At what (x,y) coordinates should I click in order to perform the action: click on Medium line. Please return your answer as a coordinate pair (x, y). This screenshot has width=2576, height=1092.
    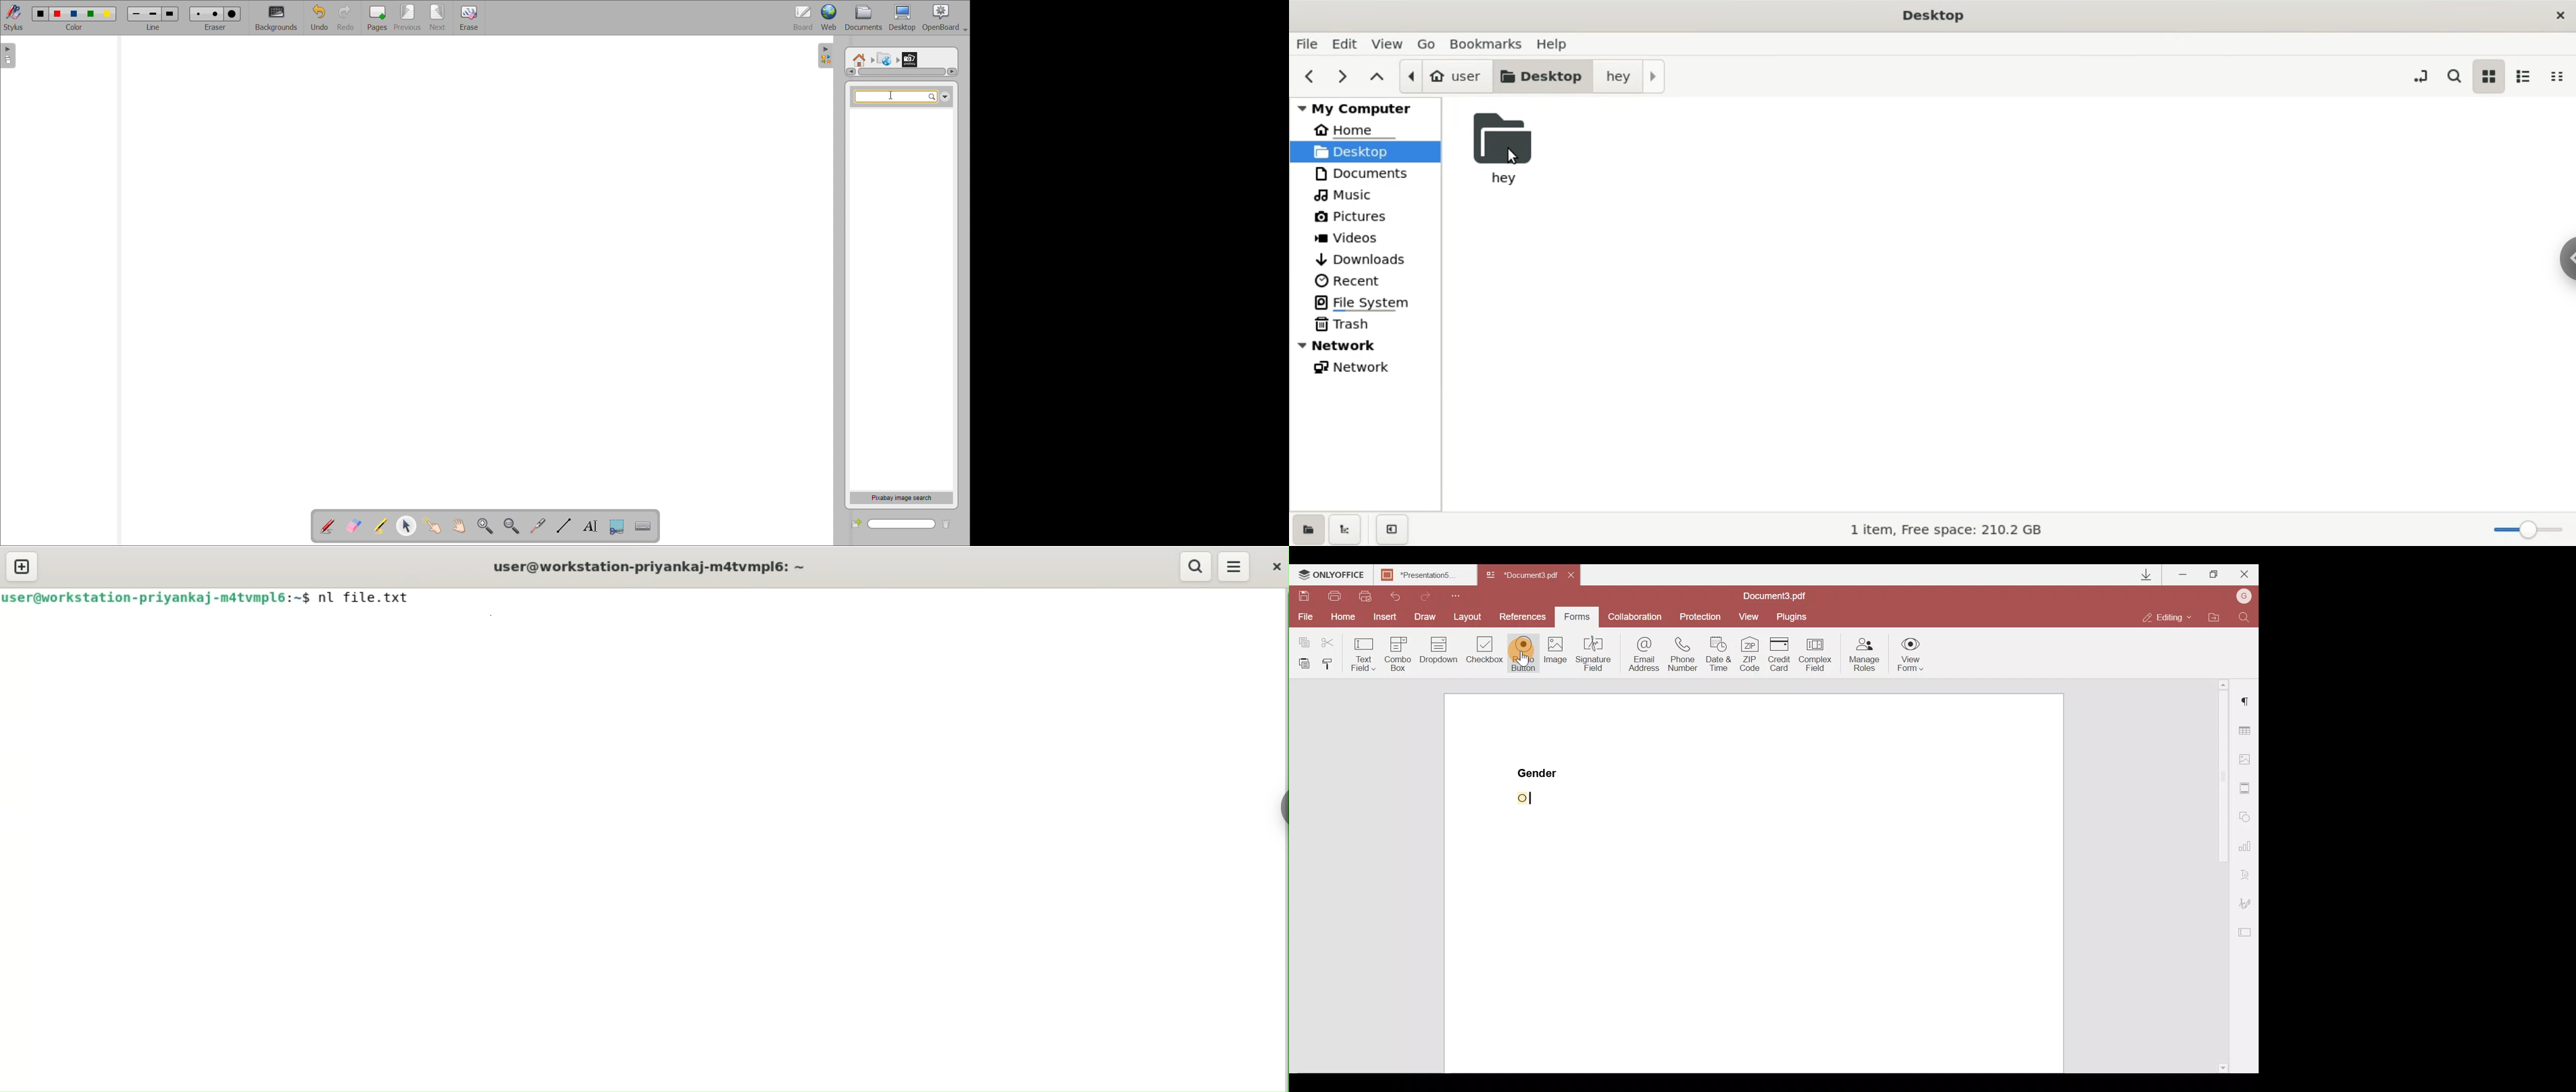
    Looking at the image, I should click on (154, 13).